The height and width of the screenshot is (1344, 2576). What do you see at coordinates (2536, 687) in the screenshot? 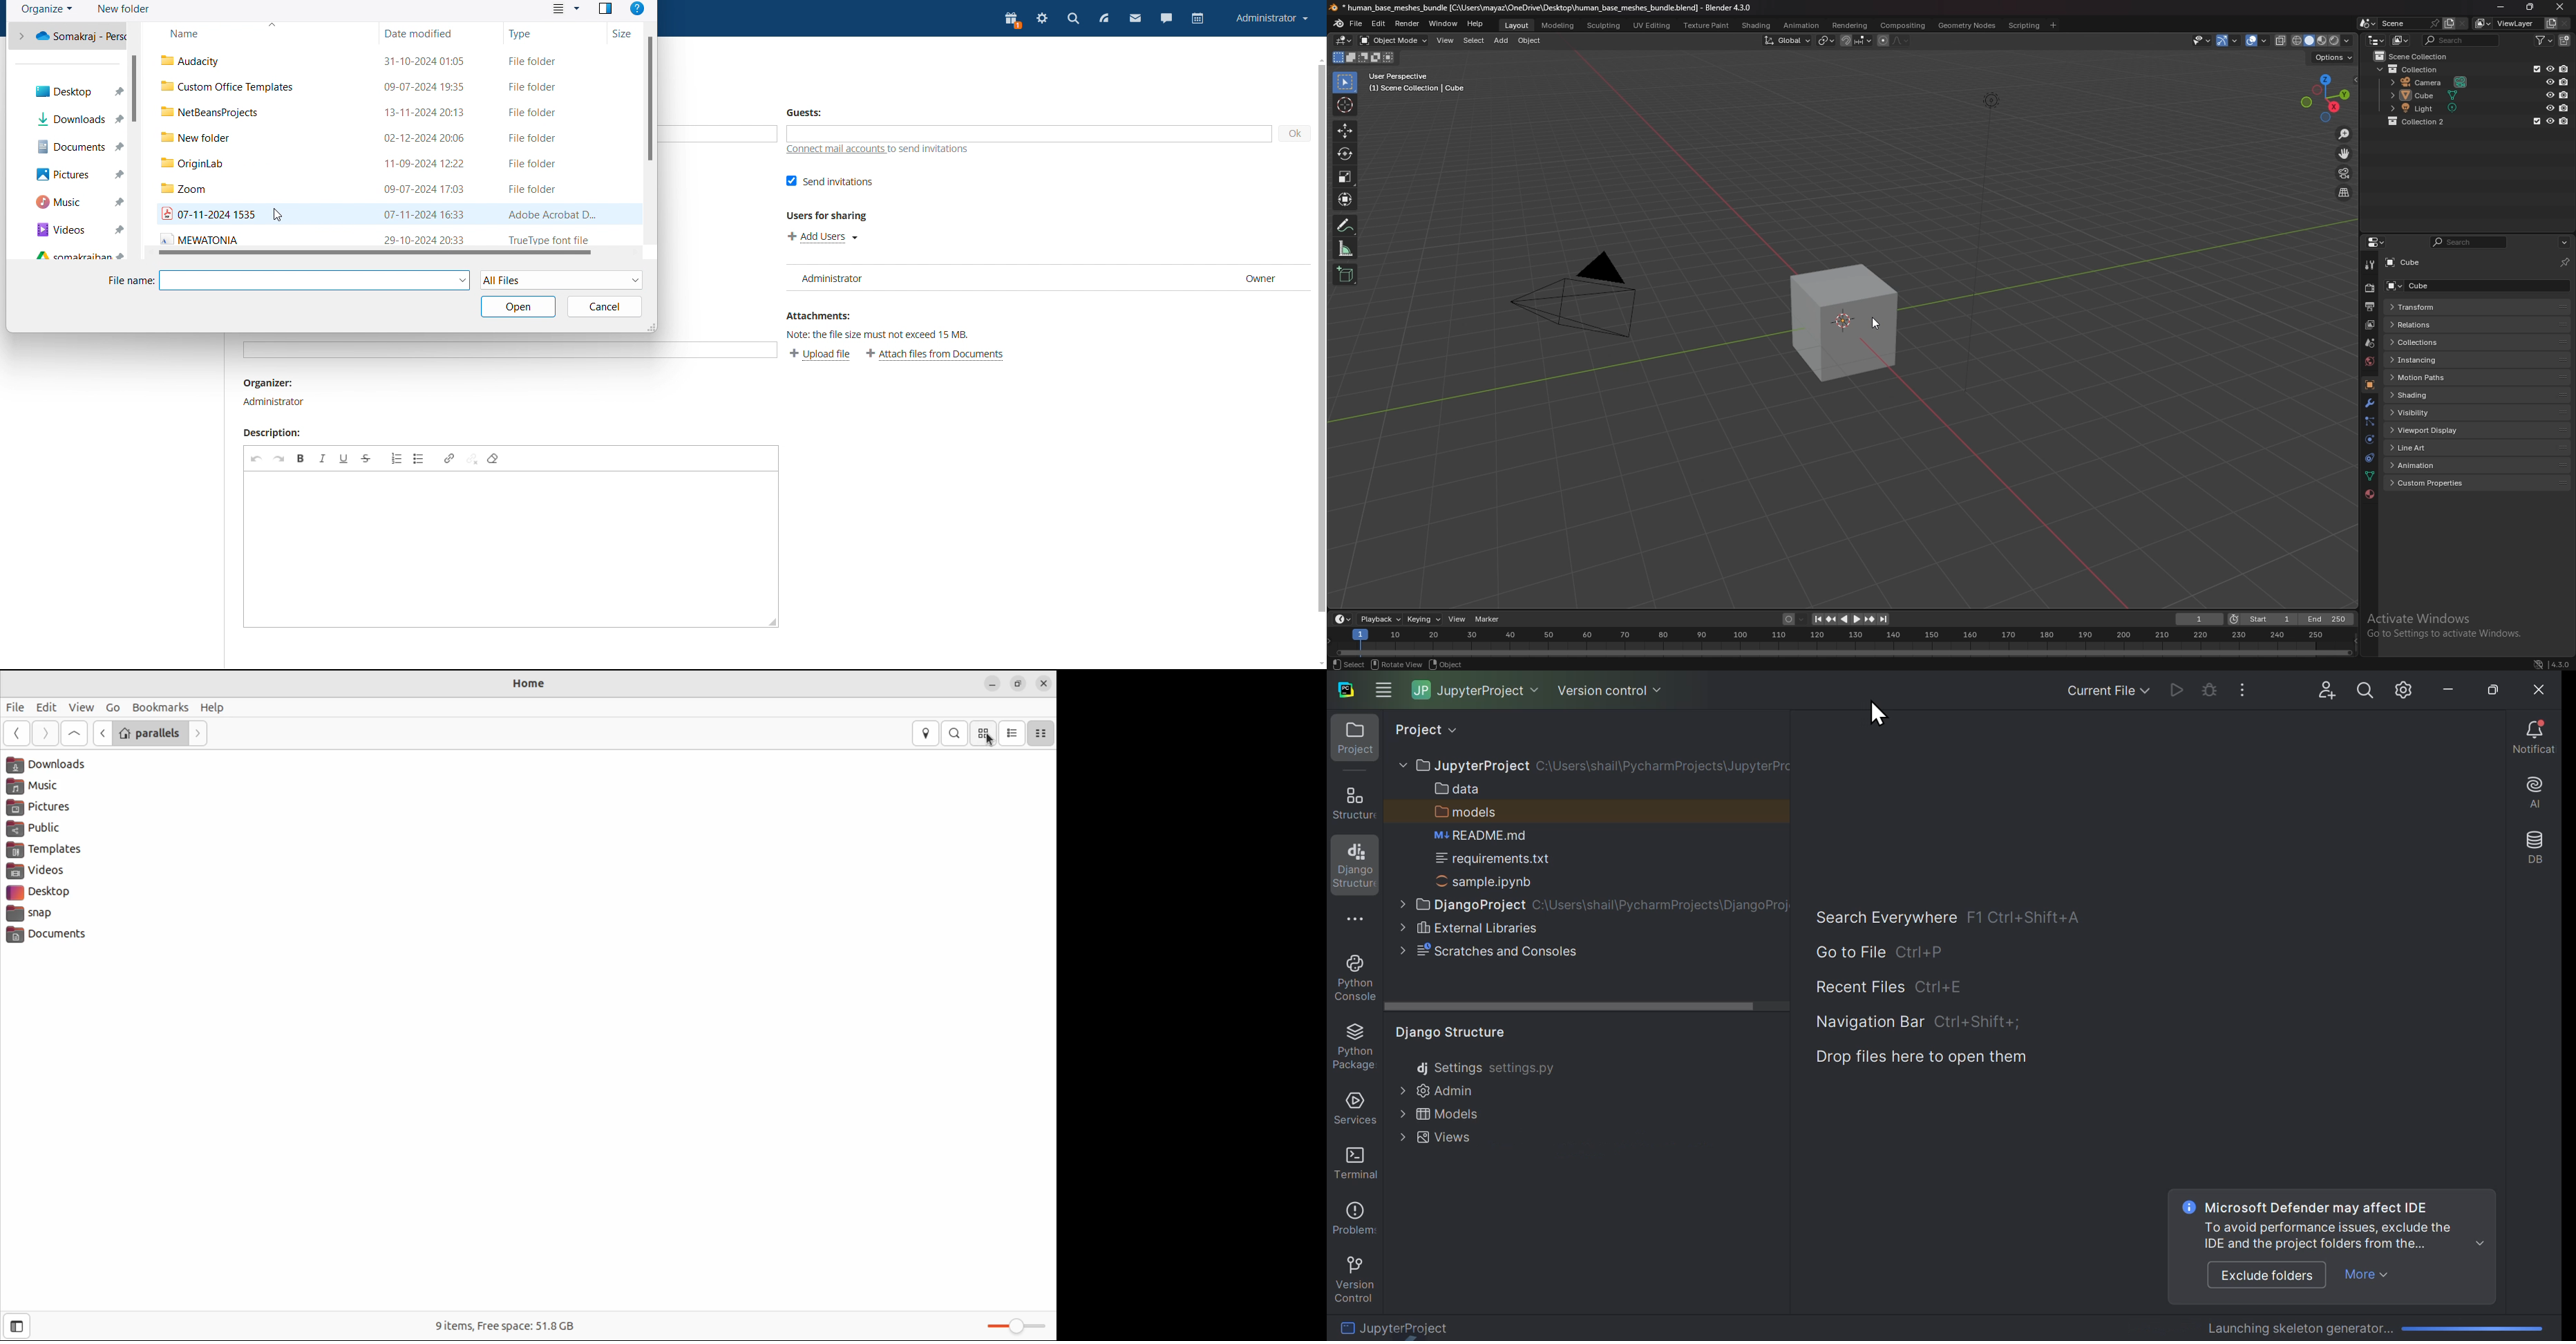
I see `Close` at bounding box center [2536, 687].